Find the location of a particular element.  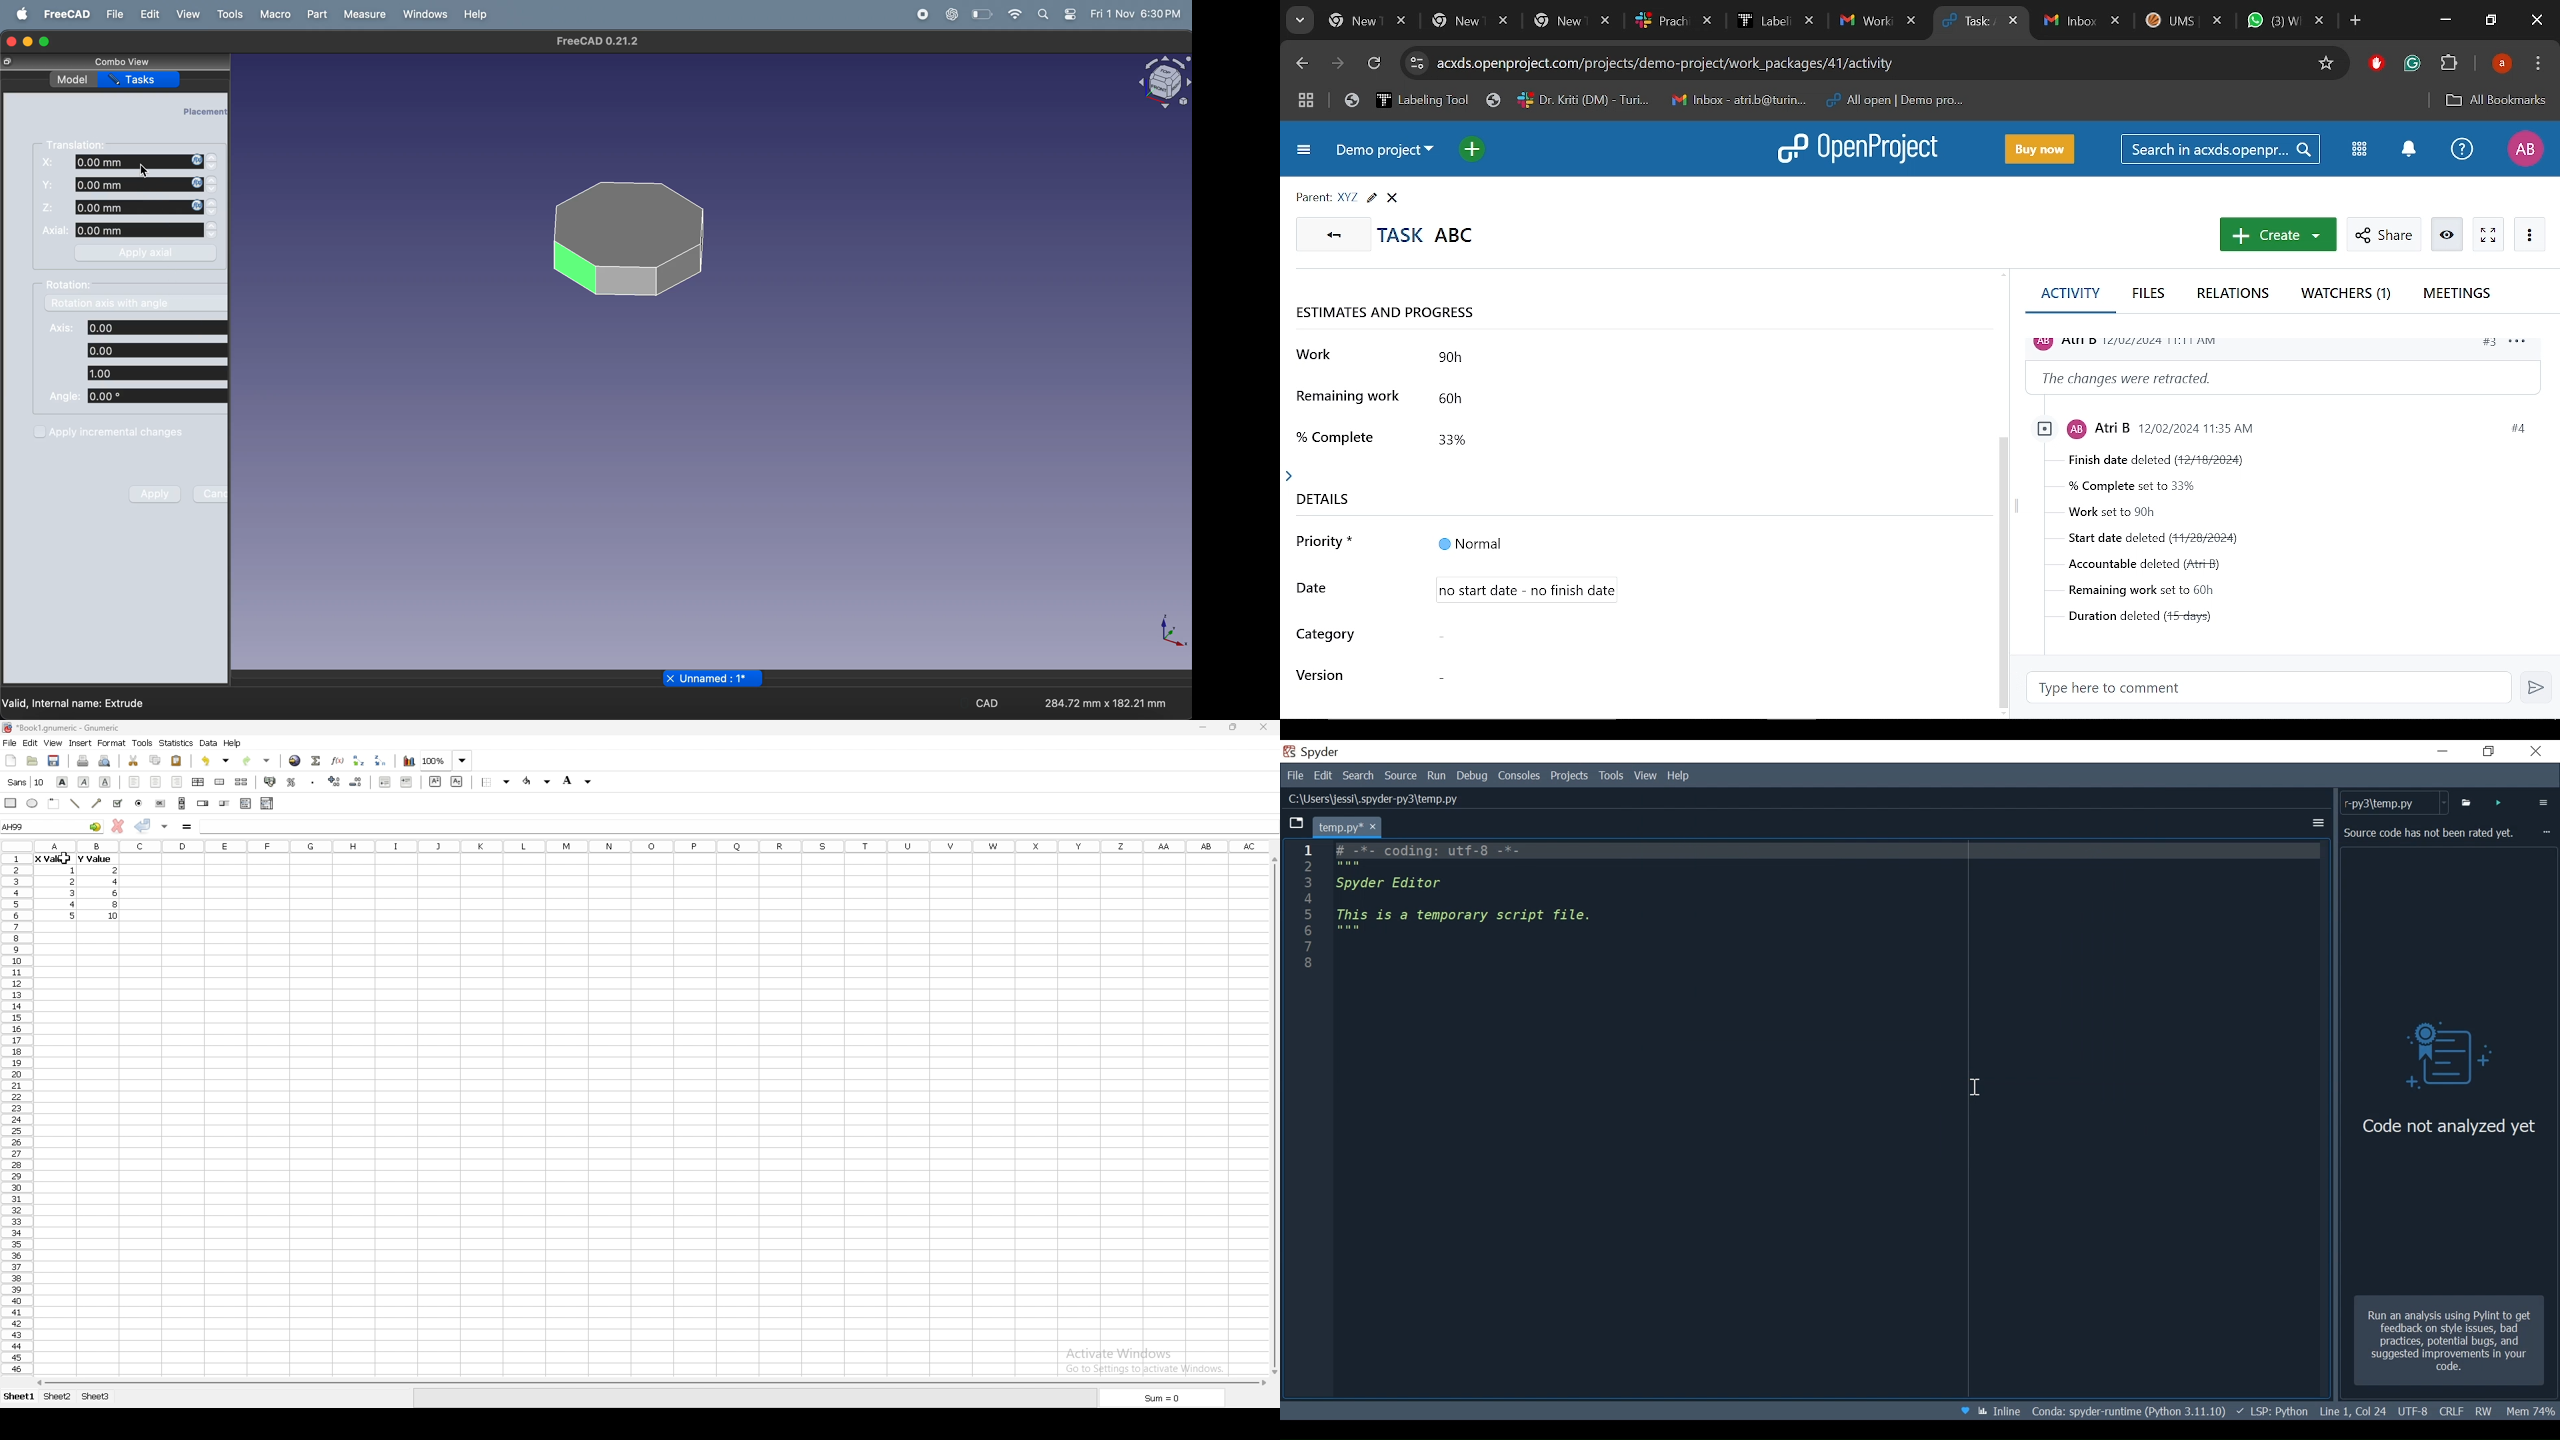

object view is located at coordinates (1161, 80).